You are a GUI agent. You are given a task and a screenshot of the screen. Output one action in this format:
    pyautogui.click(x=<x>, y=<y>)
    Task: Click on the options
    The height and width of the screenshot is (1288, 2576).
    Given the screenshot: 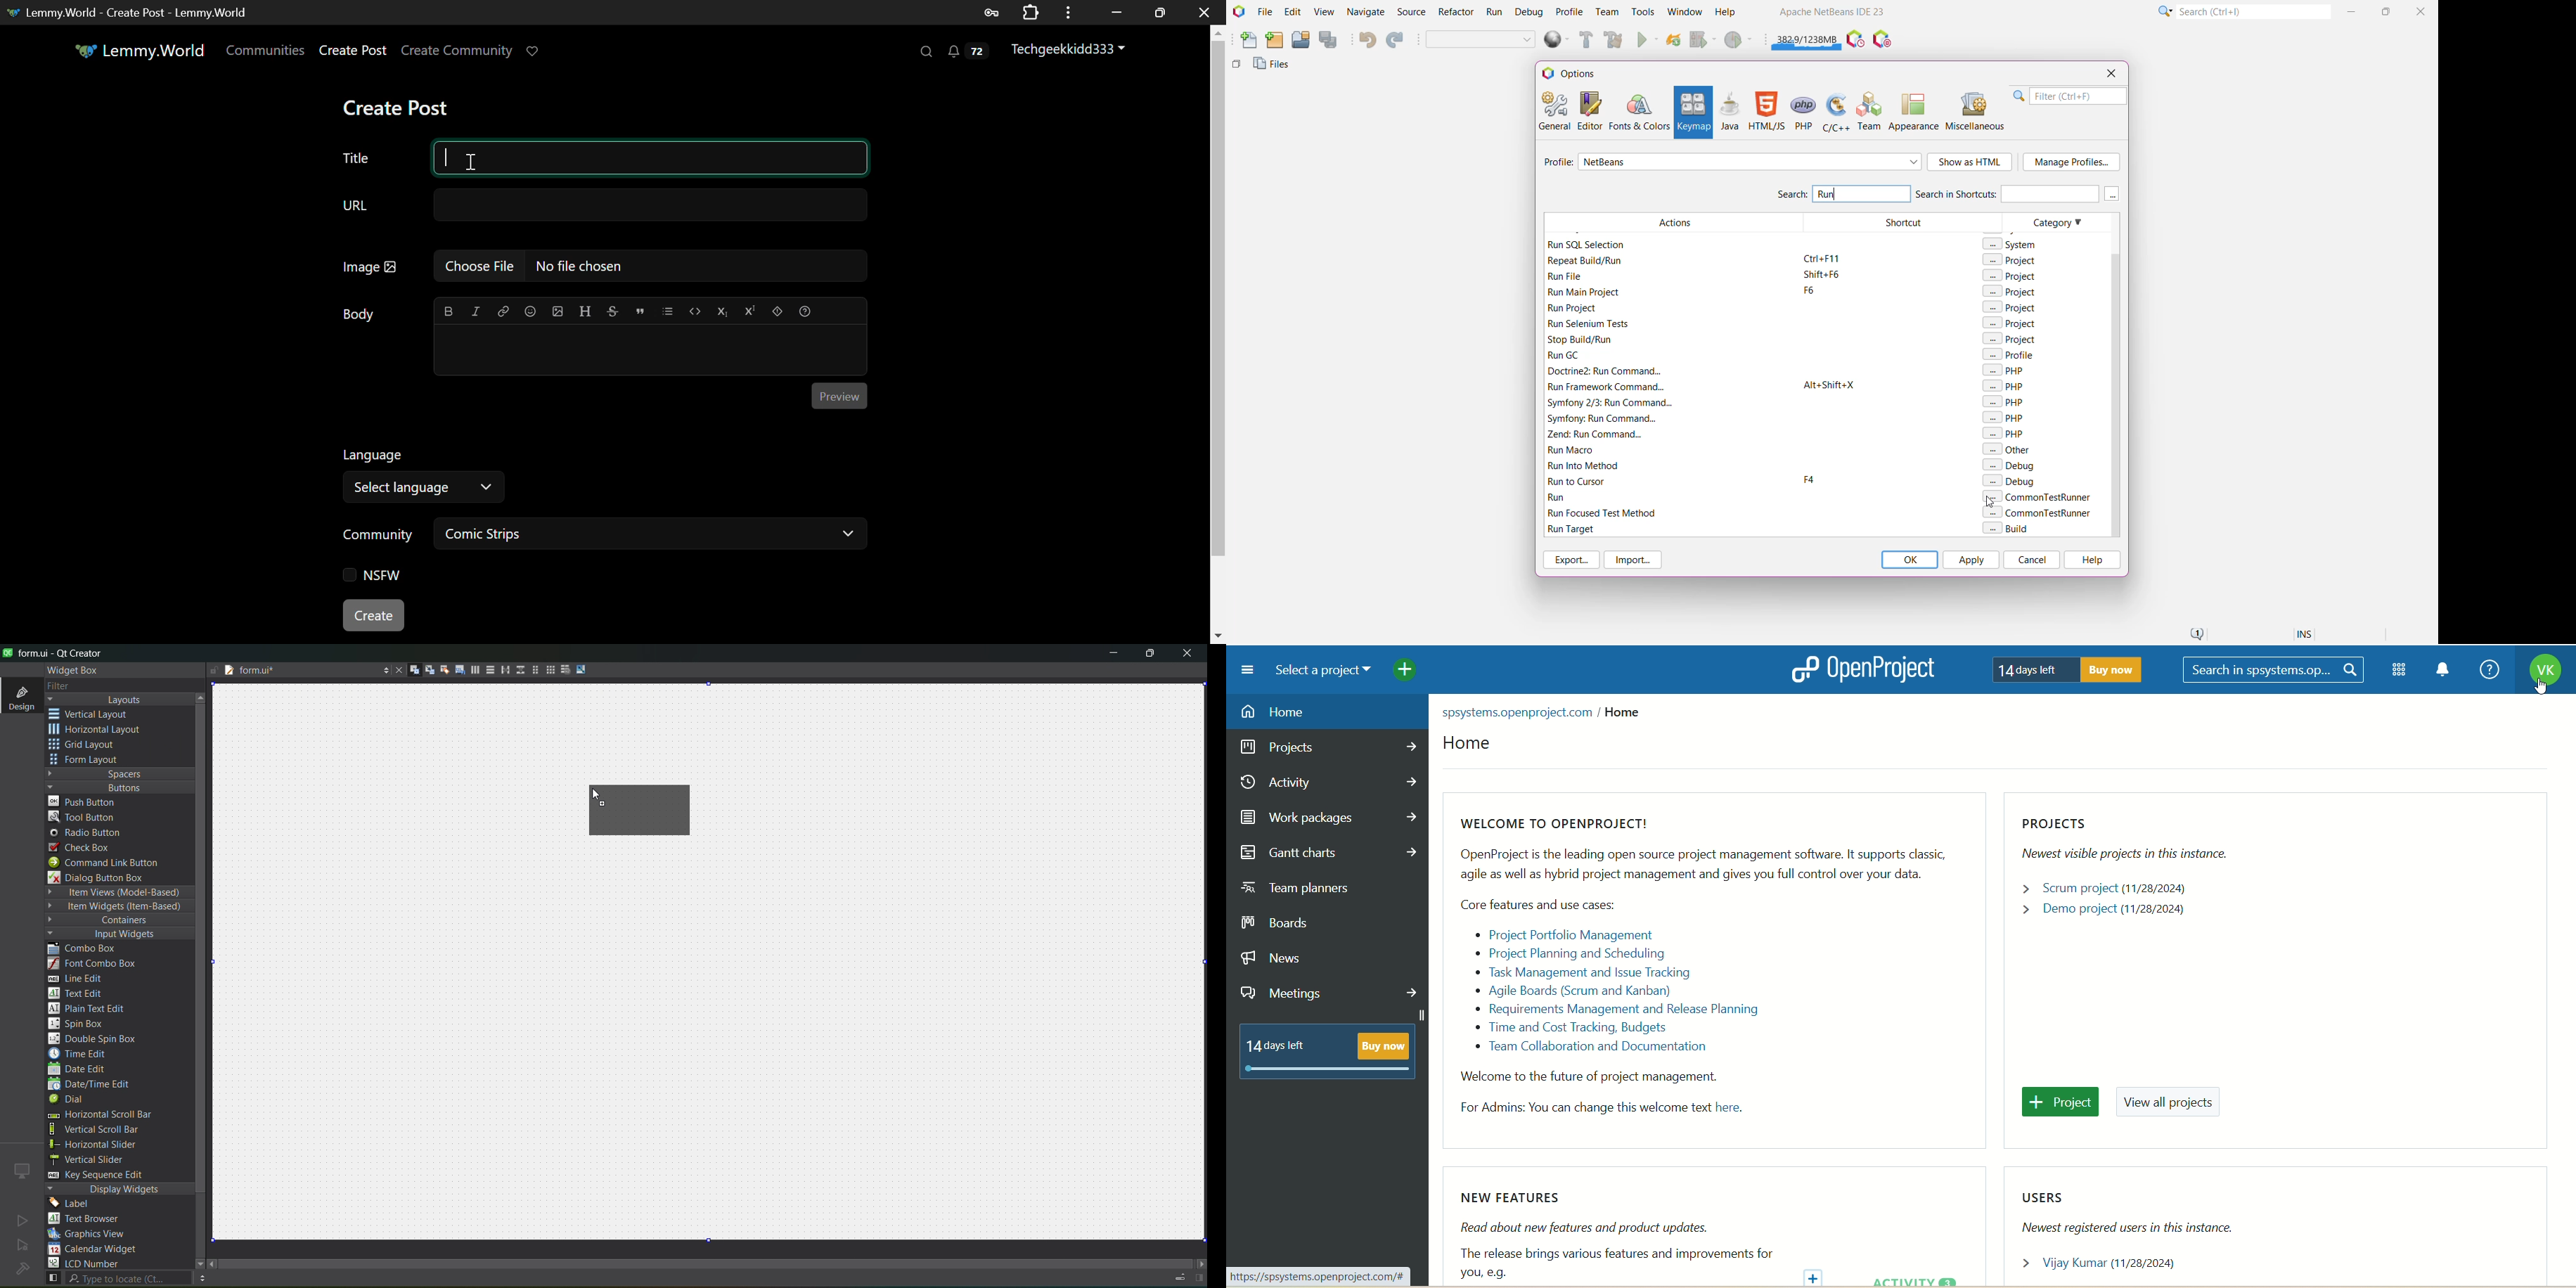 What is the action you would take?
    pyautogui.click(x=382, y=672)
    